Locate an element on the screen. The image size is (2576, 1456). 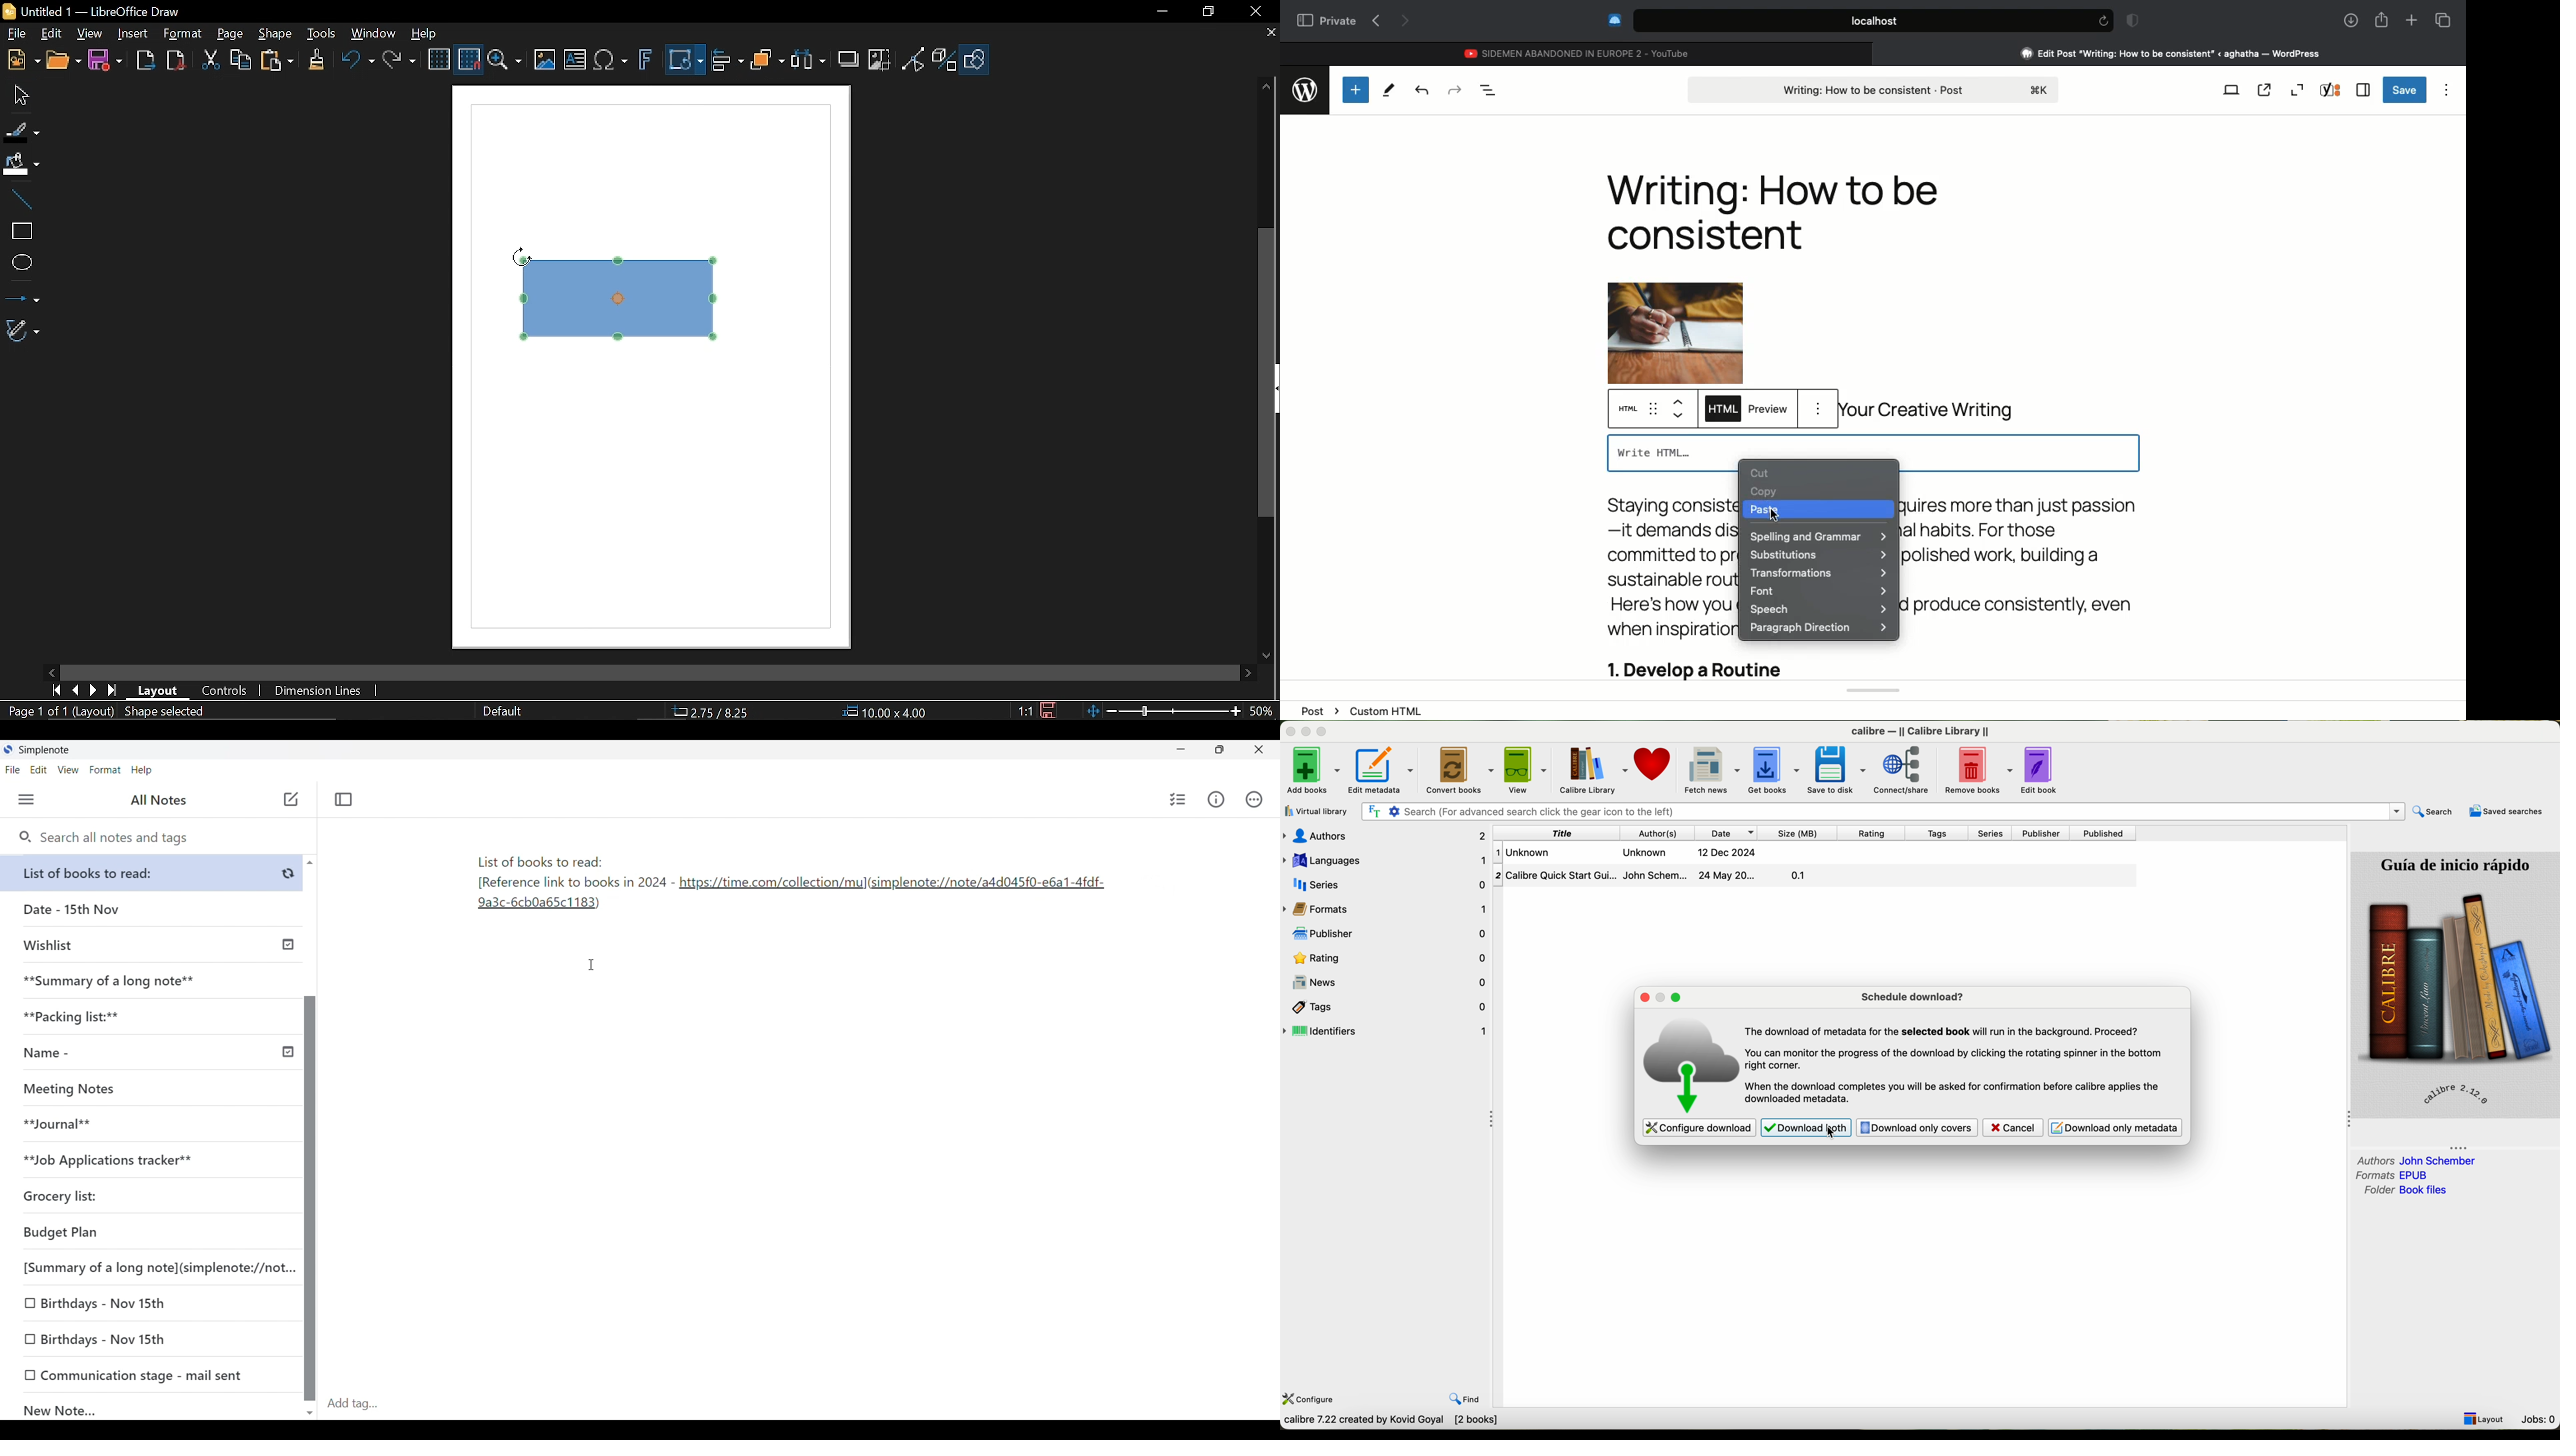
Preview is located at coordinates (1769, 411).